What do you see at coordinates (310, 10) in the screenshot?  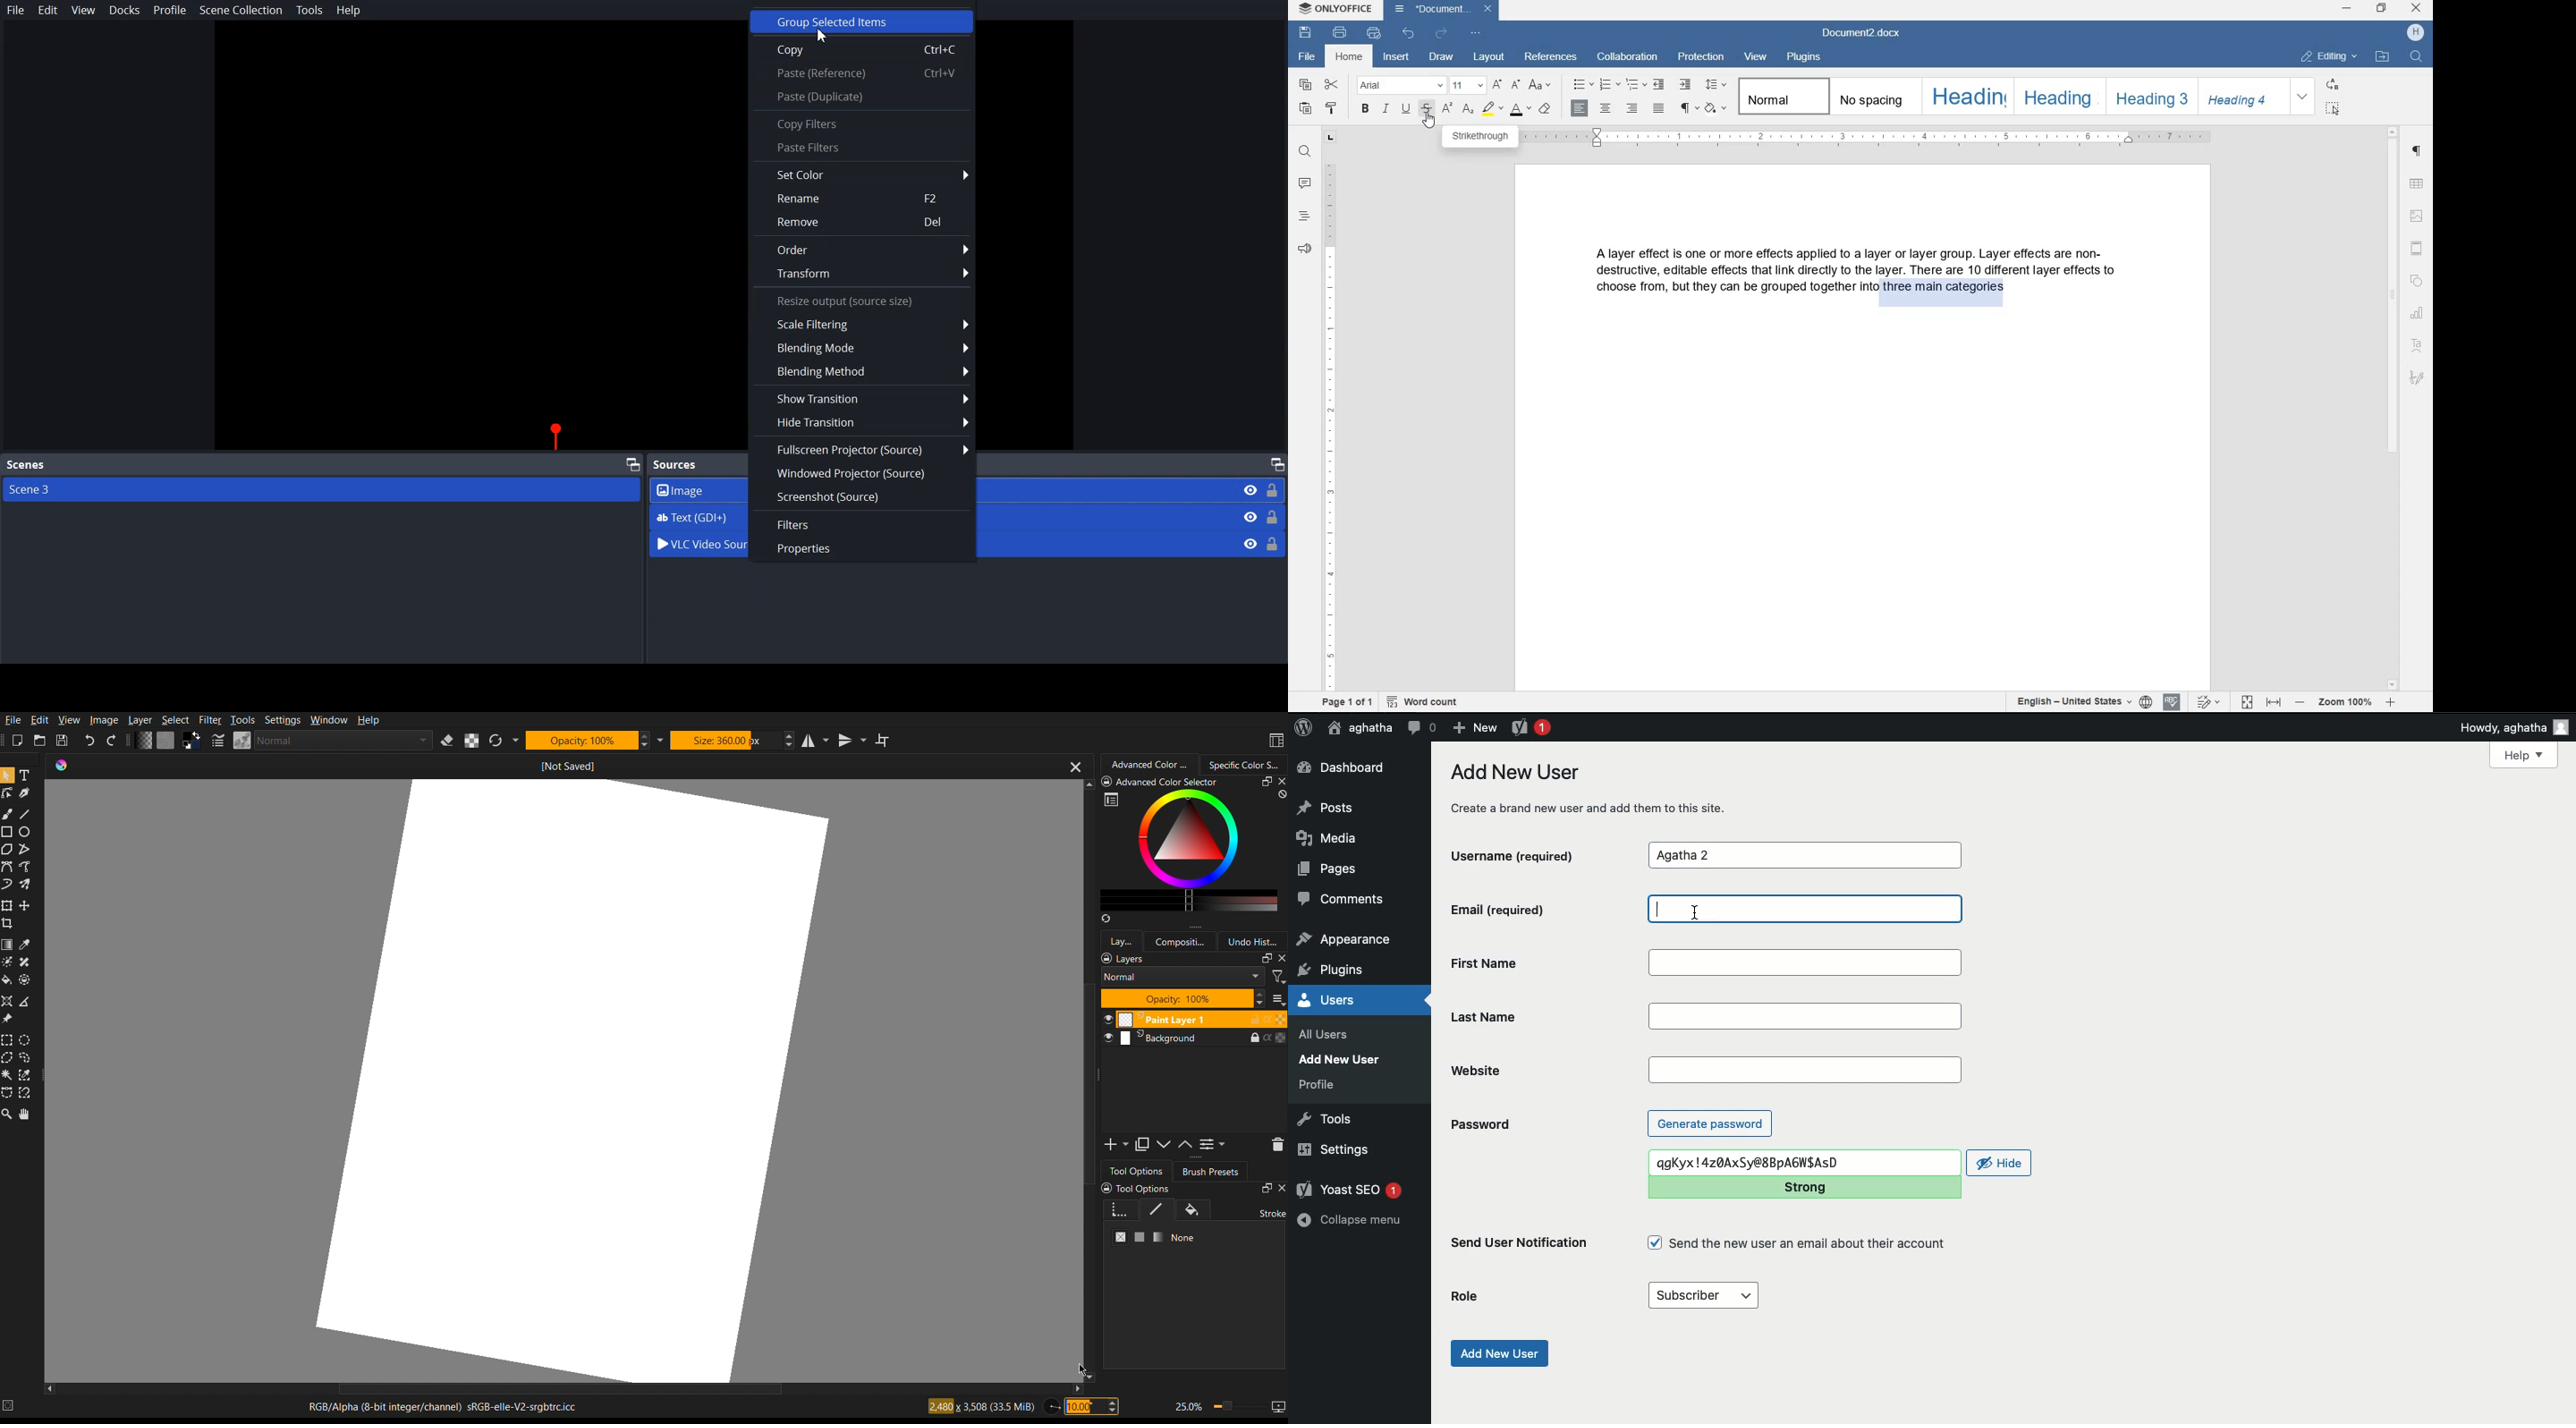 I see `Tools` at bounding box center [310, 10].